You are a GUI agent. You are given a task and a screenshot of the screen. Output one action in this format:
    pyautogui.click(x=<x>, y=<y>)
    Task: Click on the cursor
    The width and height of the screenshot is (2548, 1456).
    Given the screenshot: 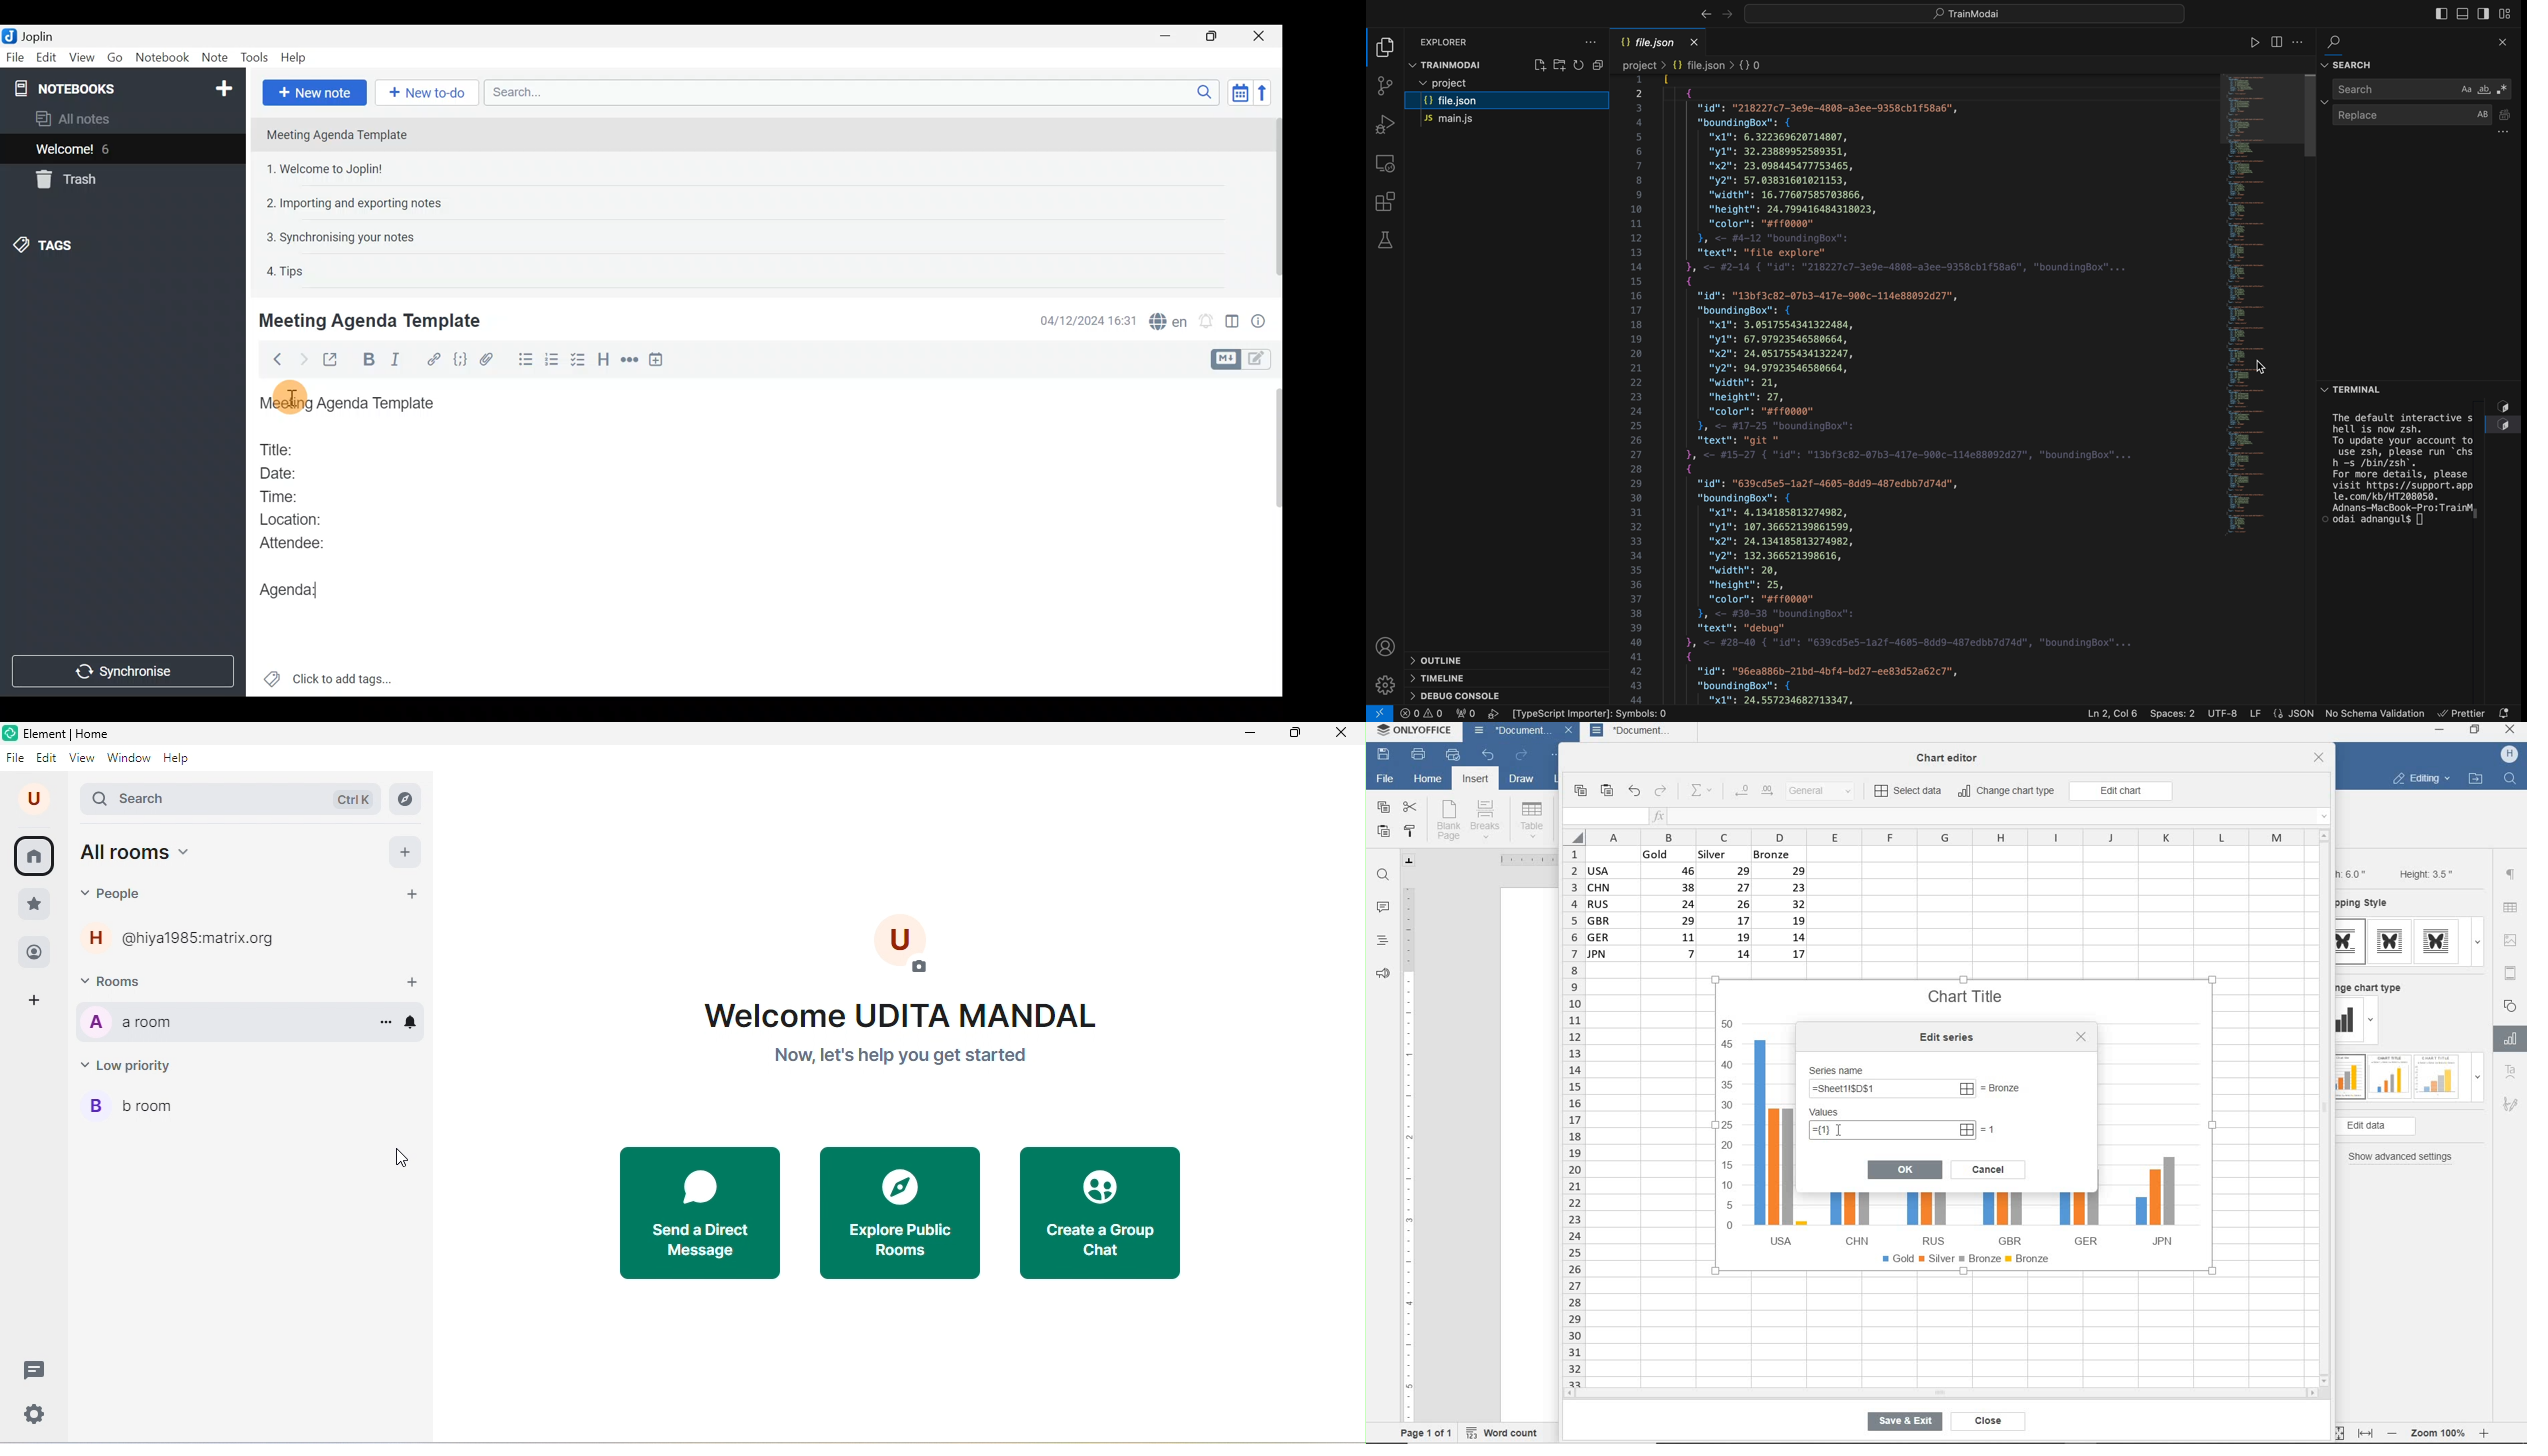 What is the action you would take?
    pyautogui.click(x=382, y=1029)
    